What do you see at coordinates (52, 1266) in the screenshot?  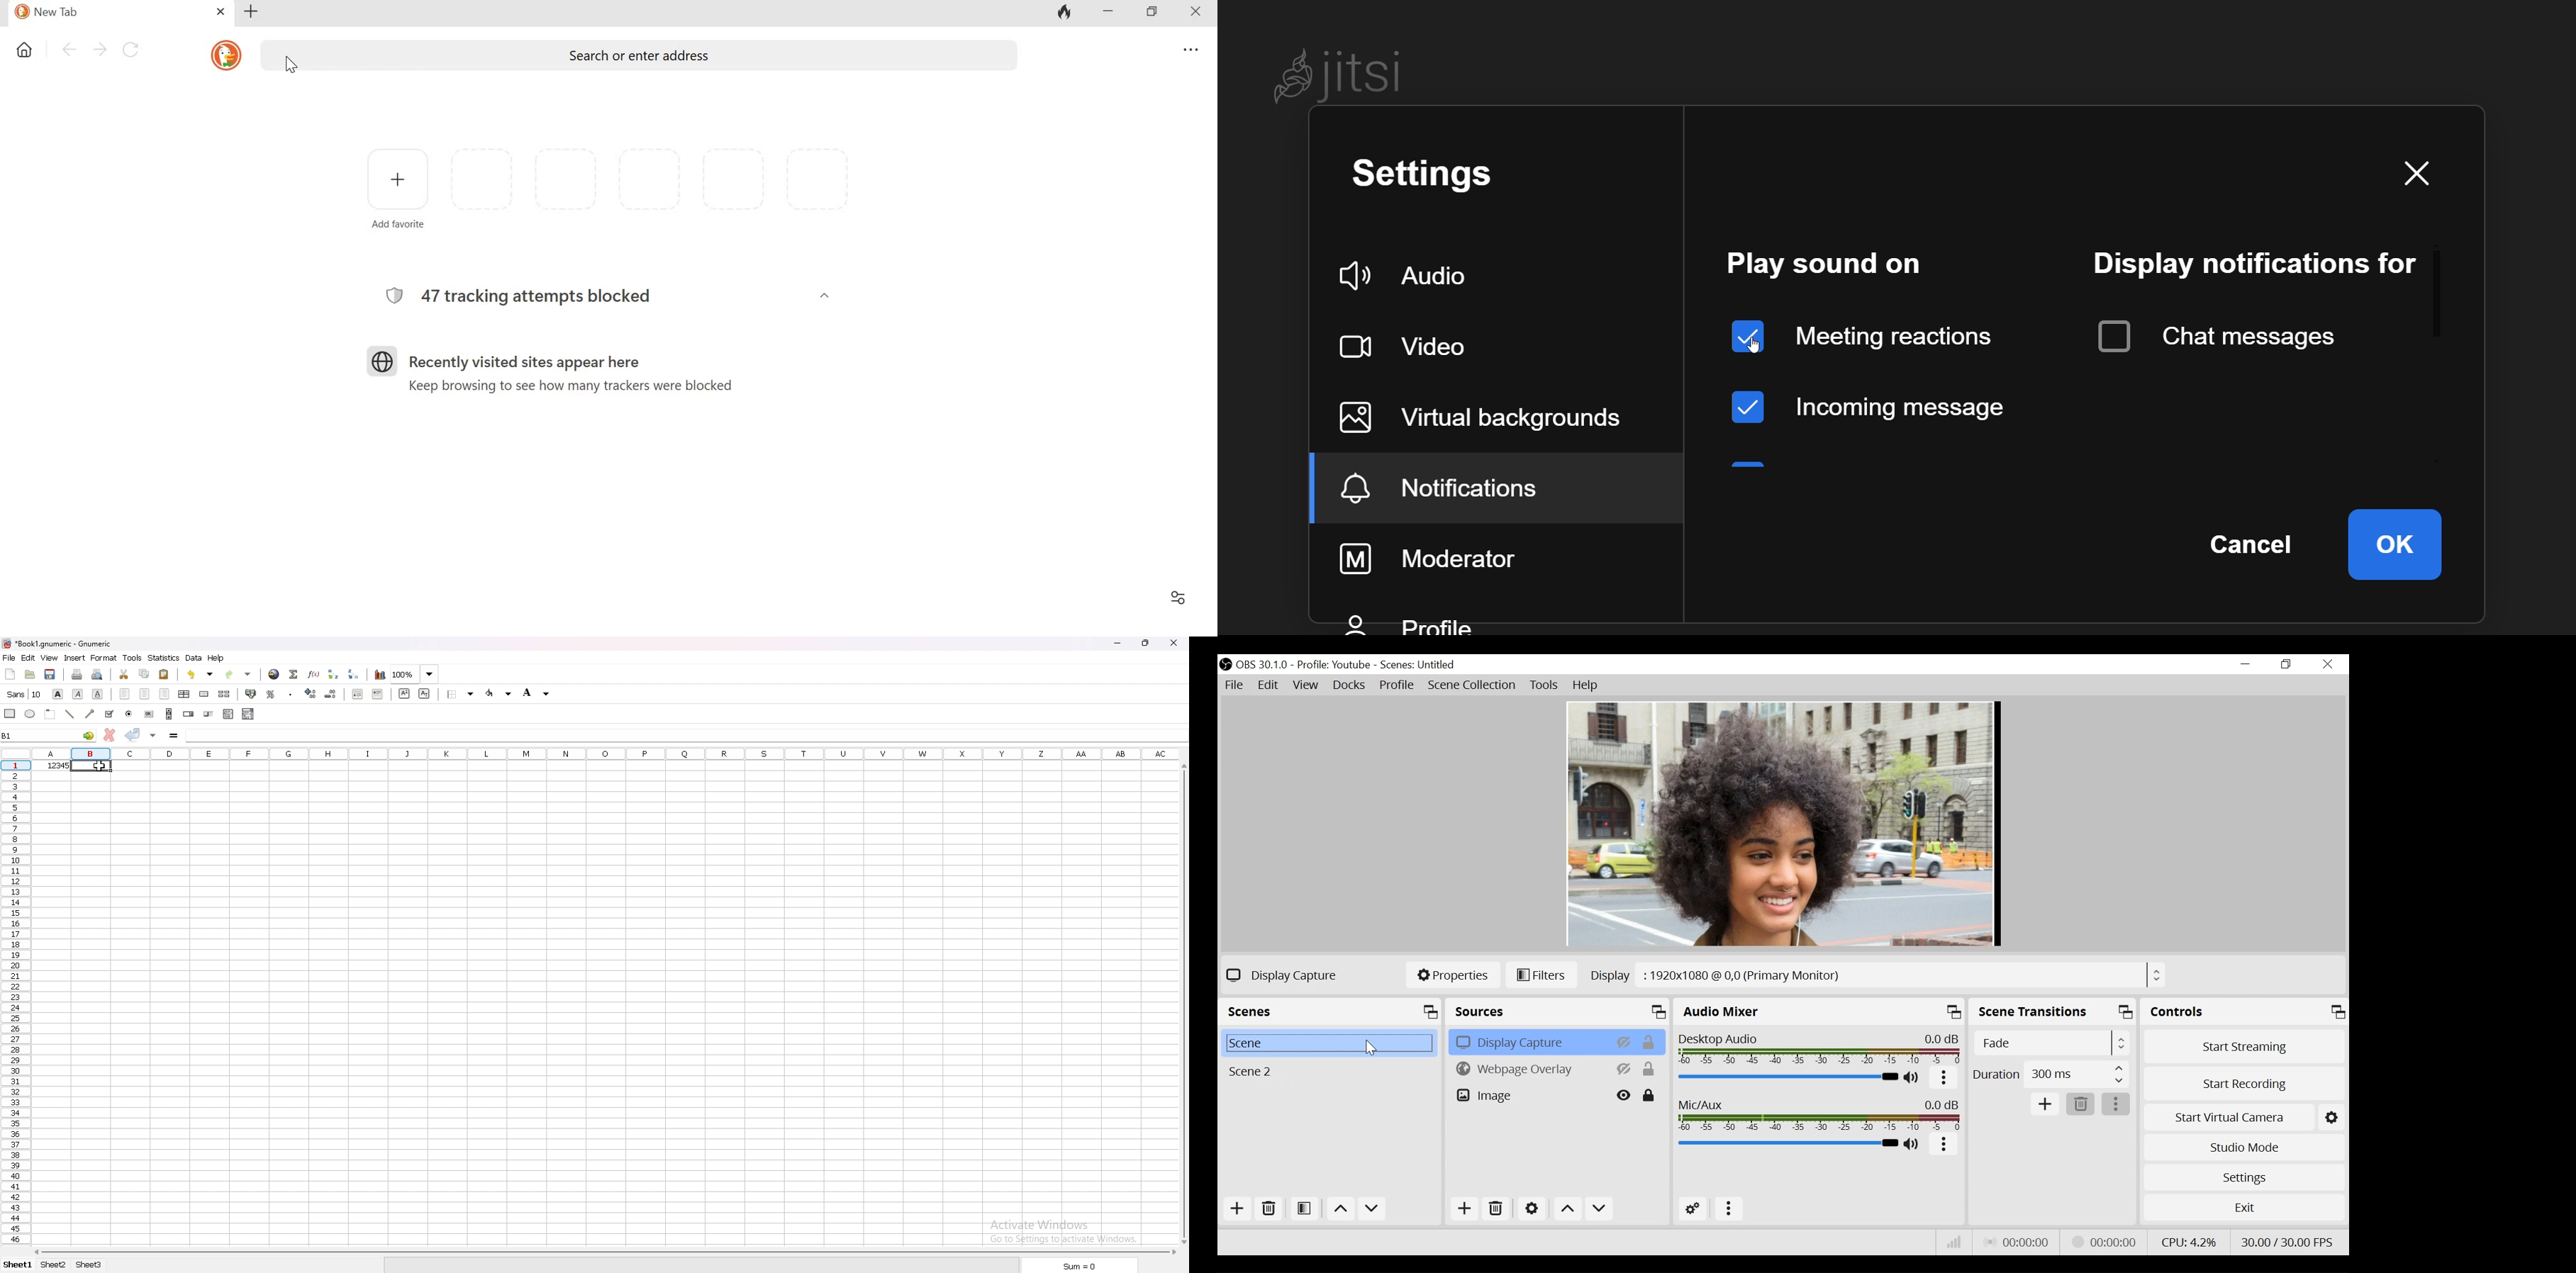 I see `sheet 2` at bounding box center [52, 1266].